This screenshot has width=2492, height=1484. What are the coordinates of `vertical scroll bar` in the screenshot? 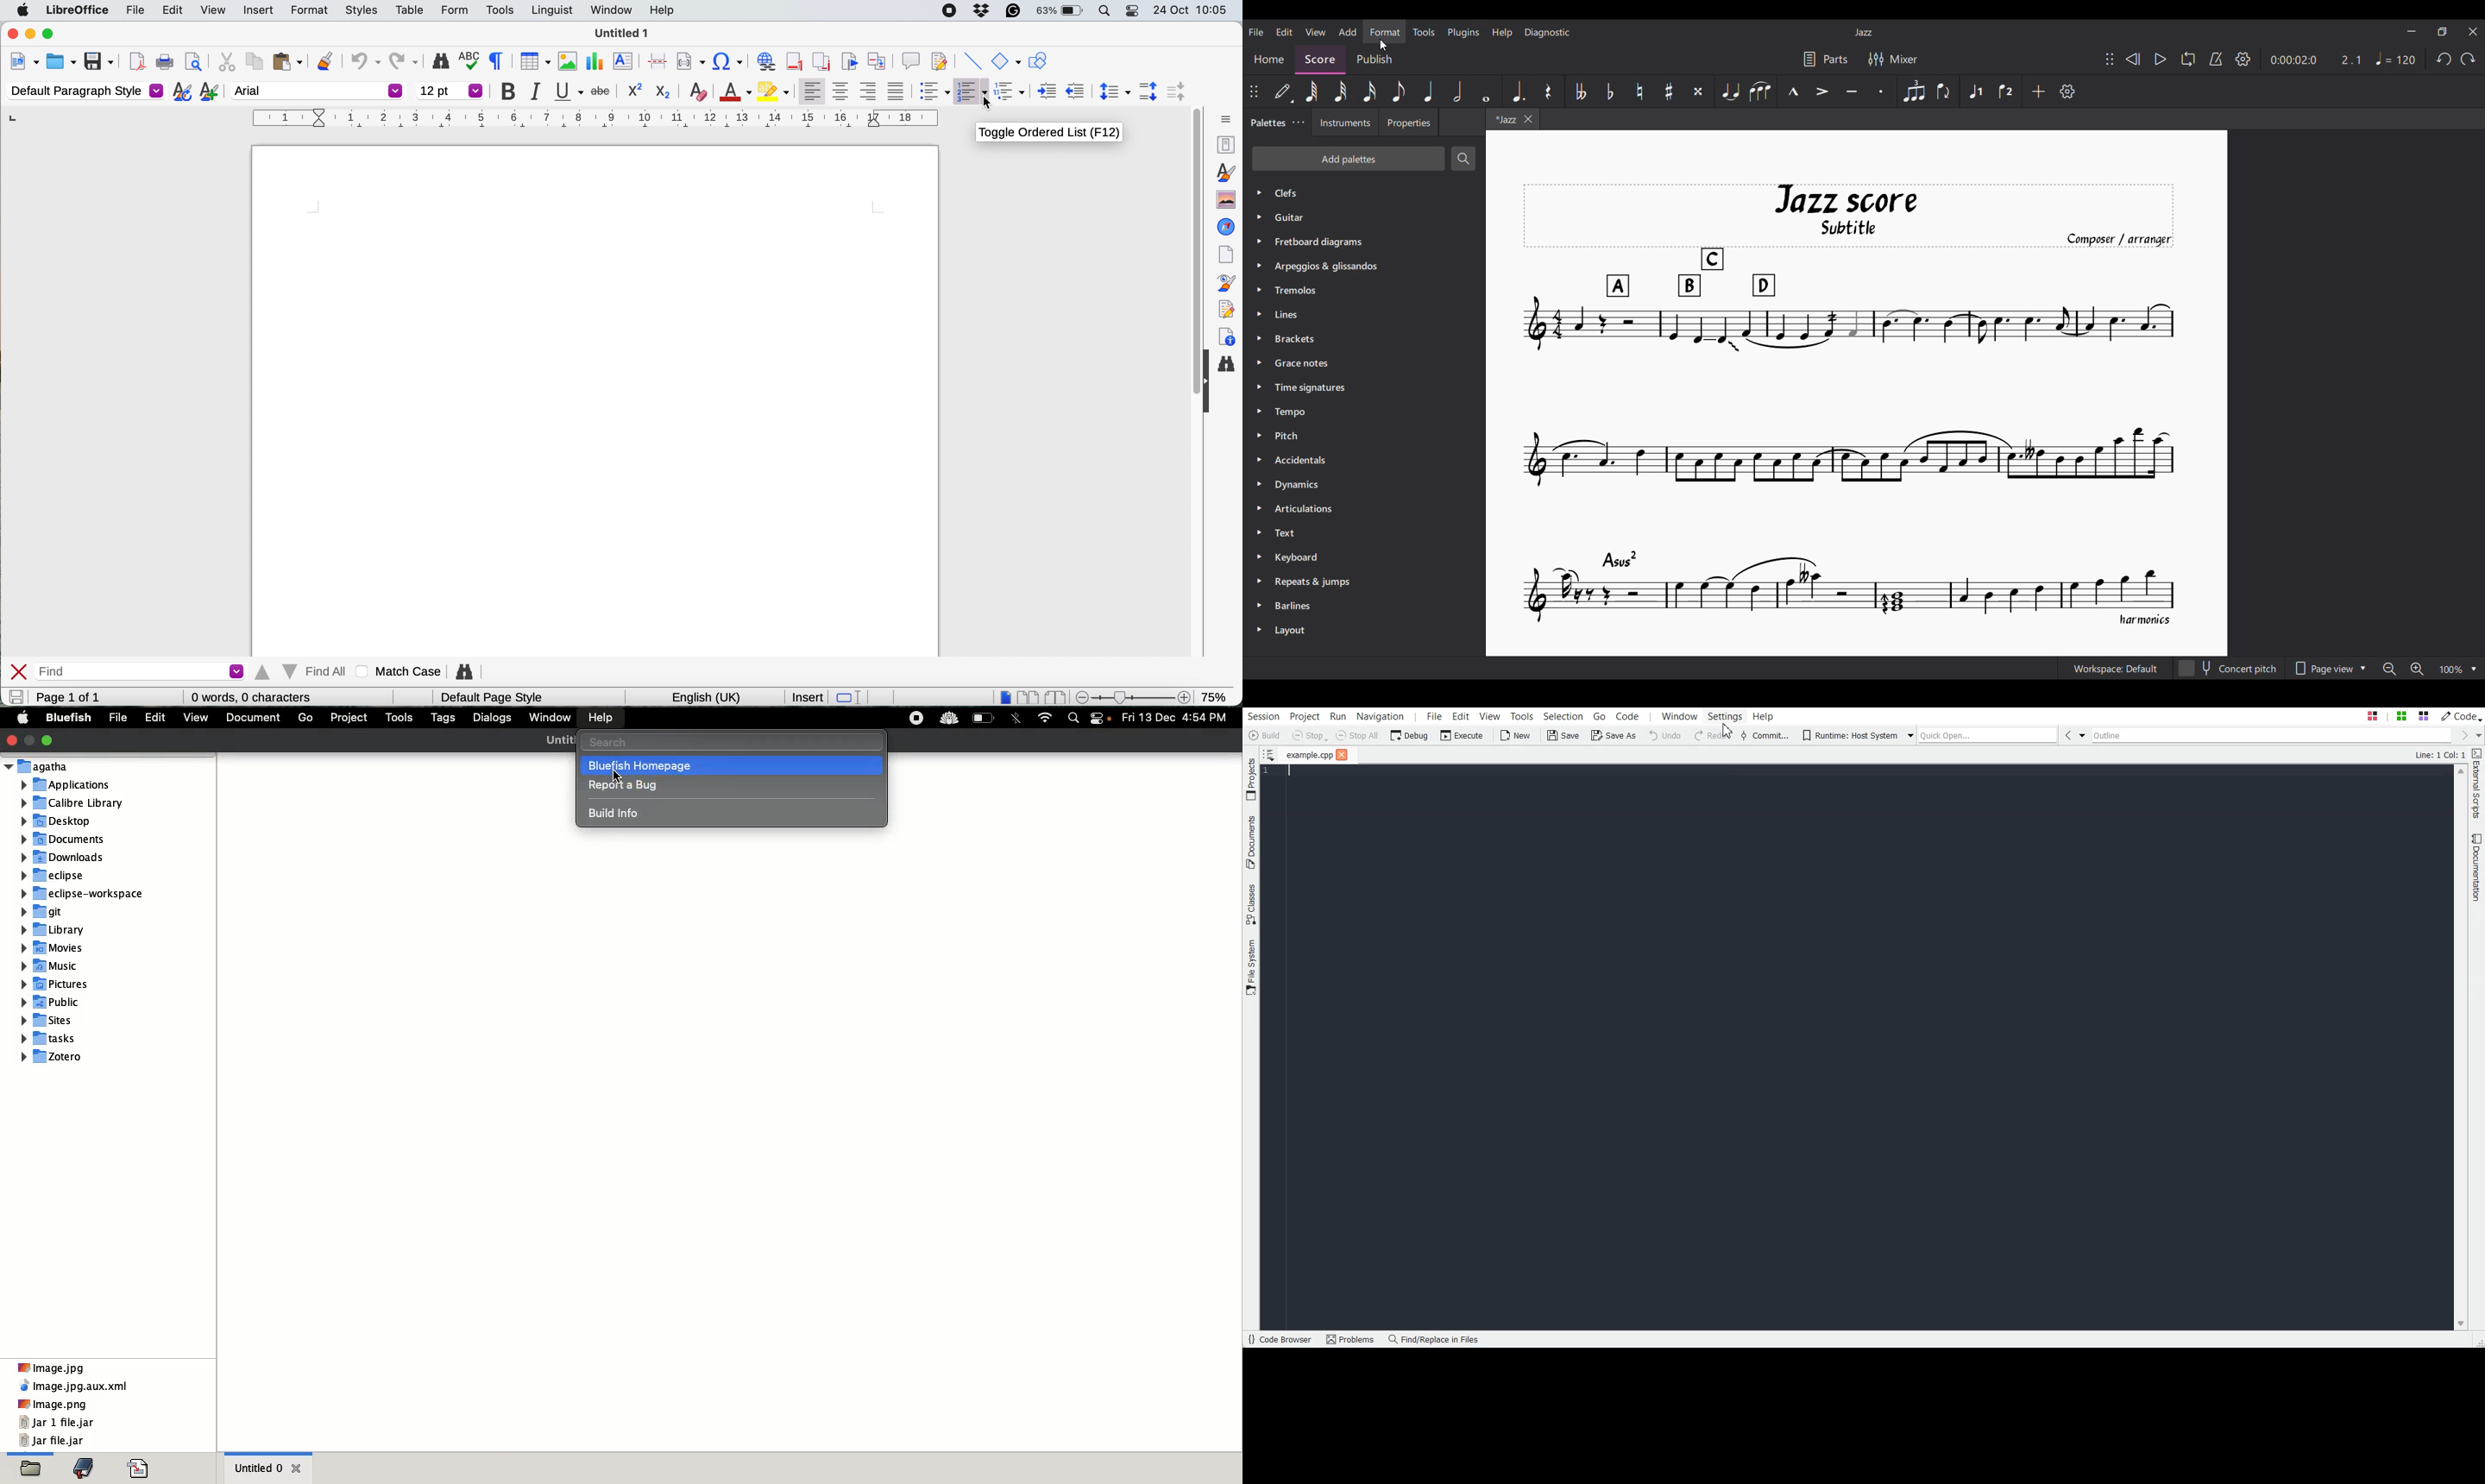 It's located at (1188, 253).